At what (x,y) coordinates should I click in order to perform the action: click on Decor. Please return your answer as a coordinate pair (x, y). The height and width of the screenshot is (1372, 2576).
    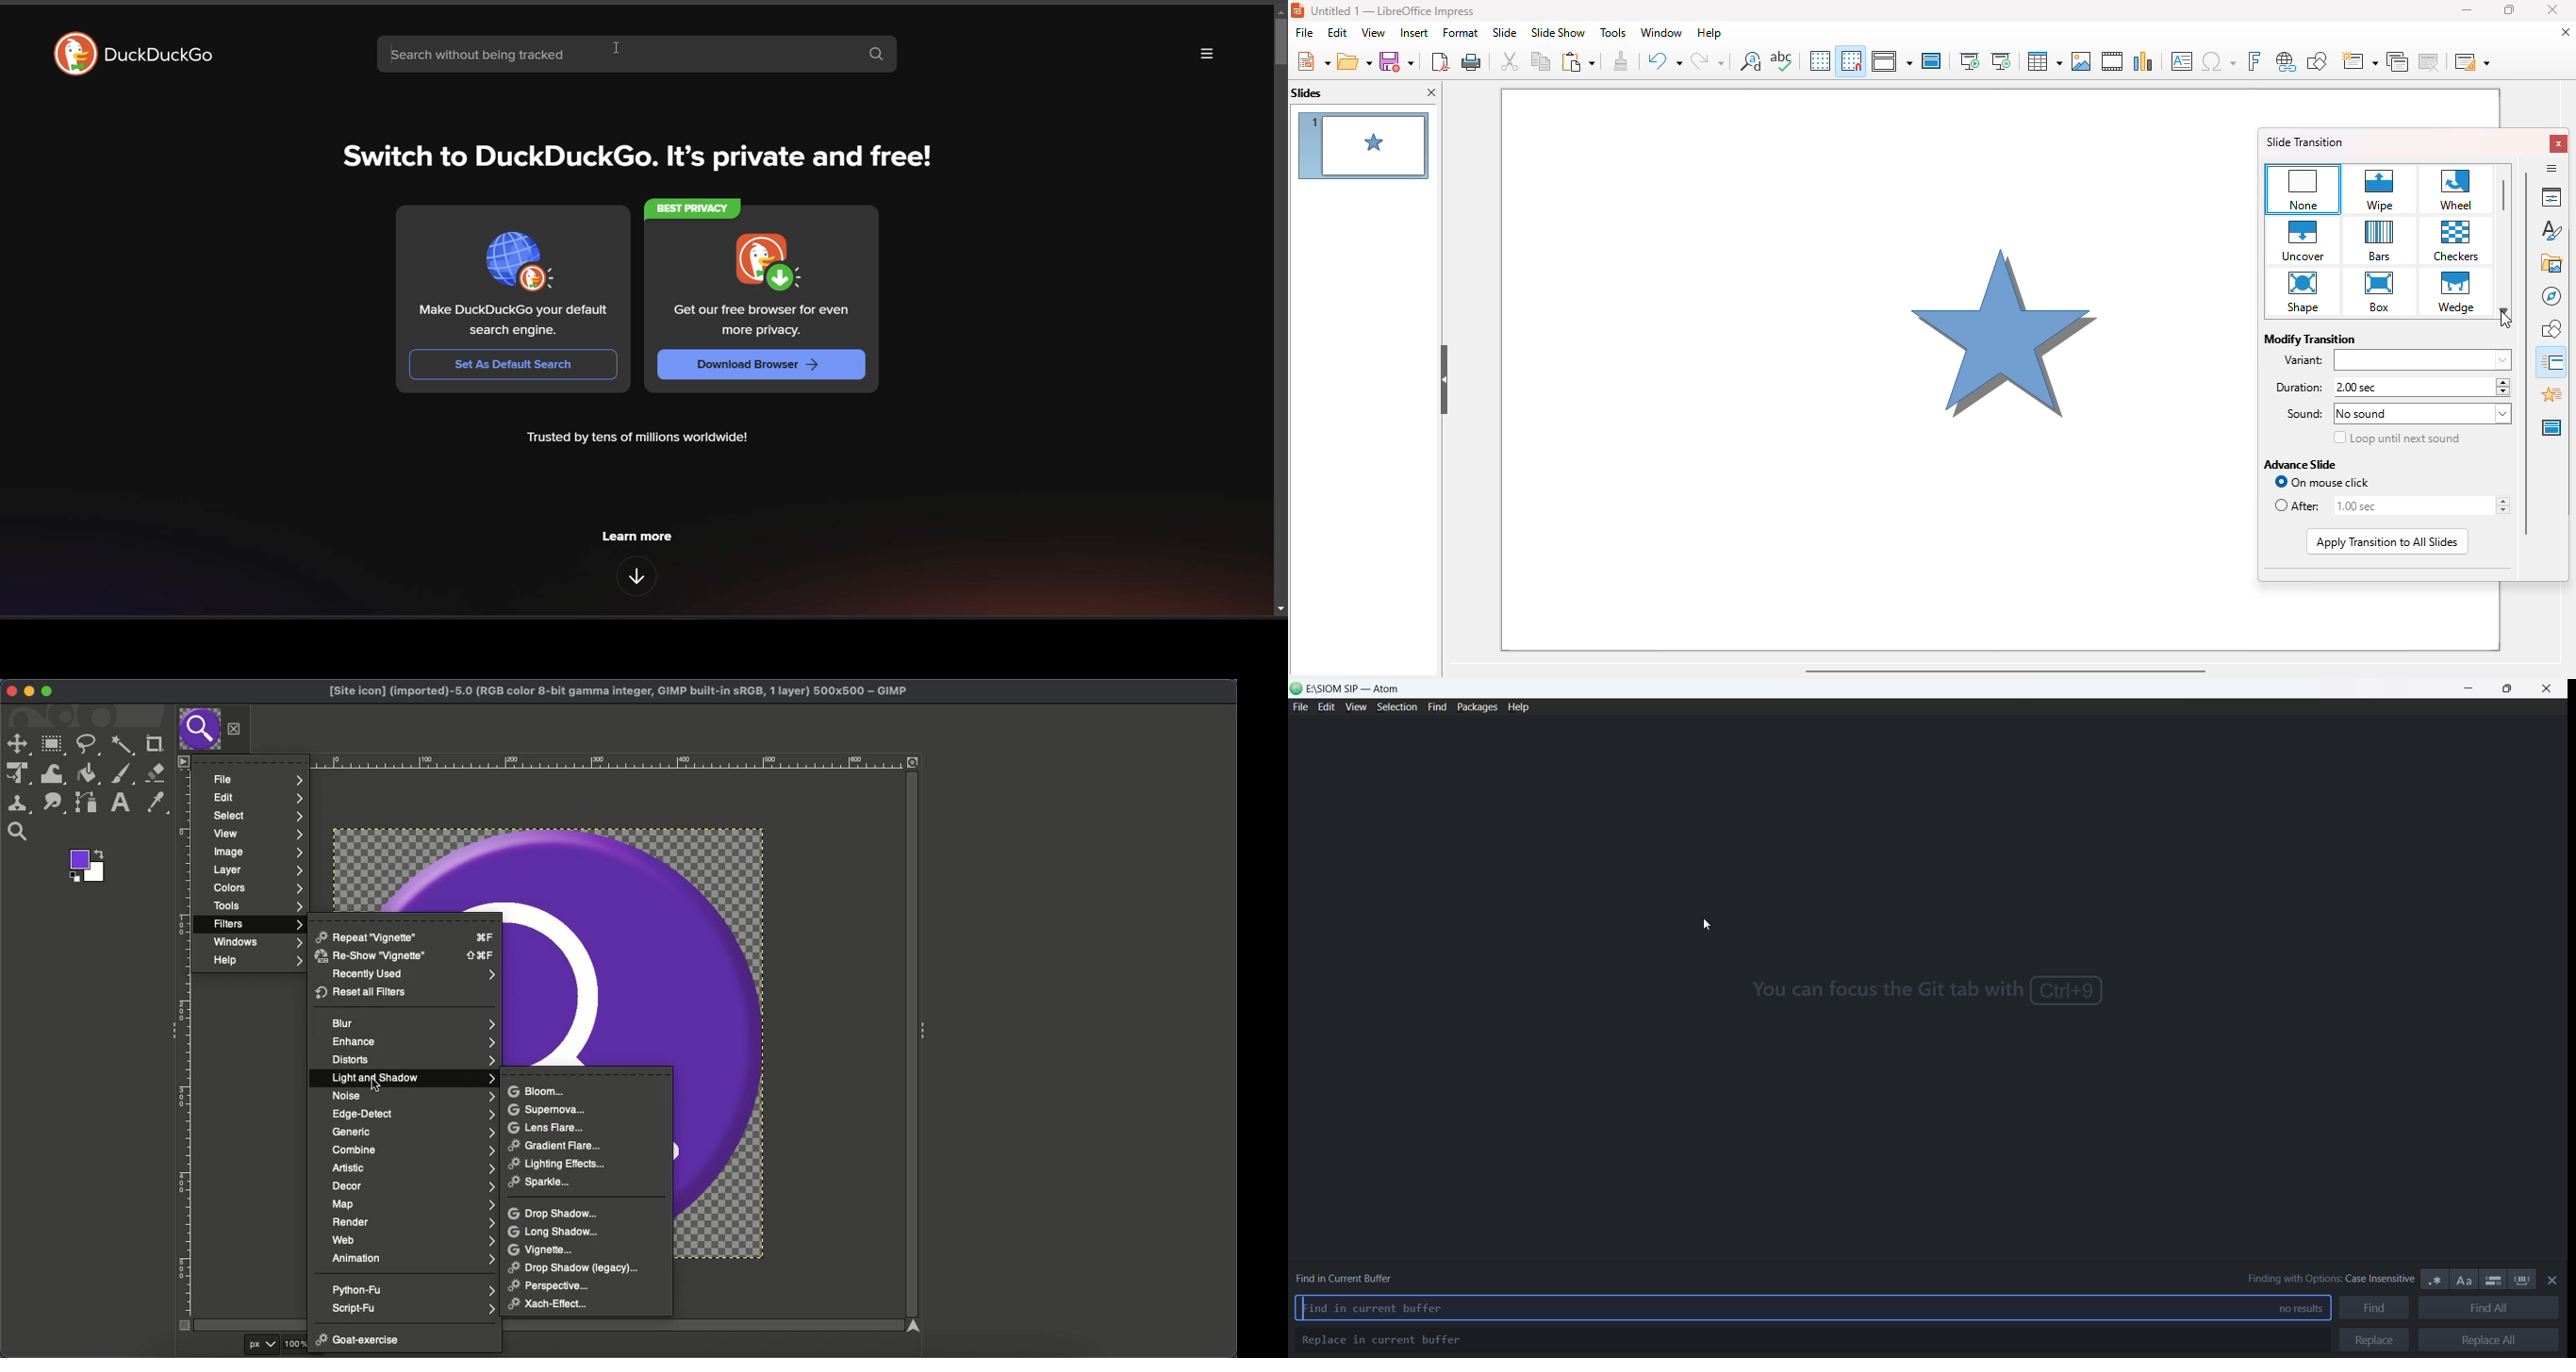
    Looking at the image, I should click on (413, 1186).